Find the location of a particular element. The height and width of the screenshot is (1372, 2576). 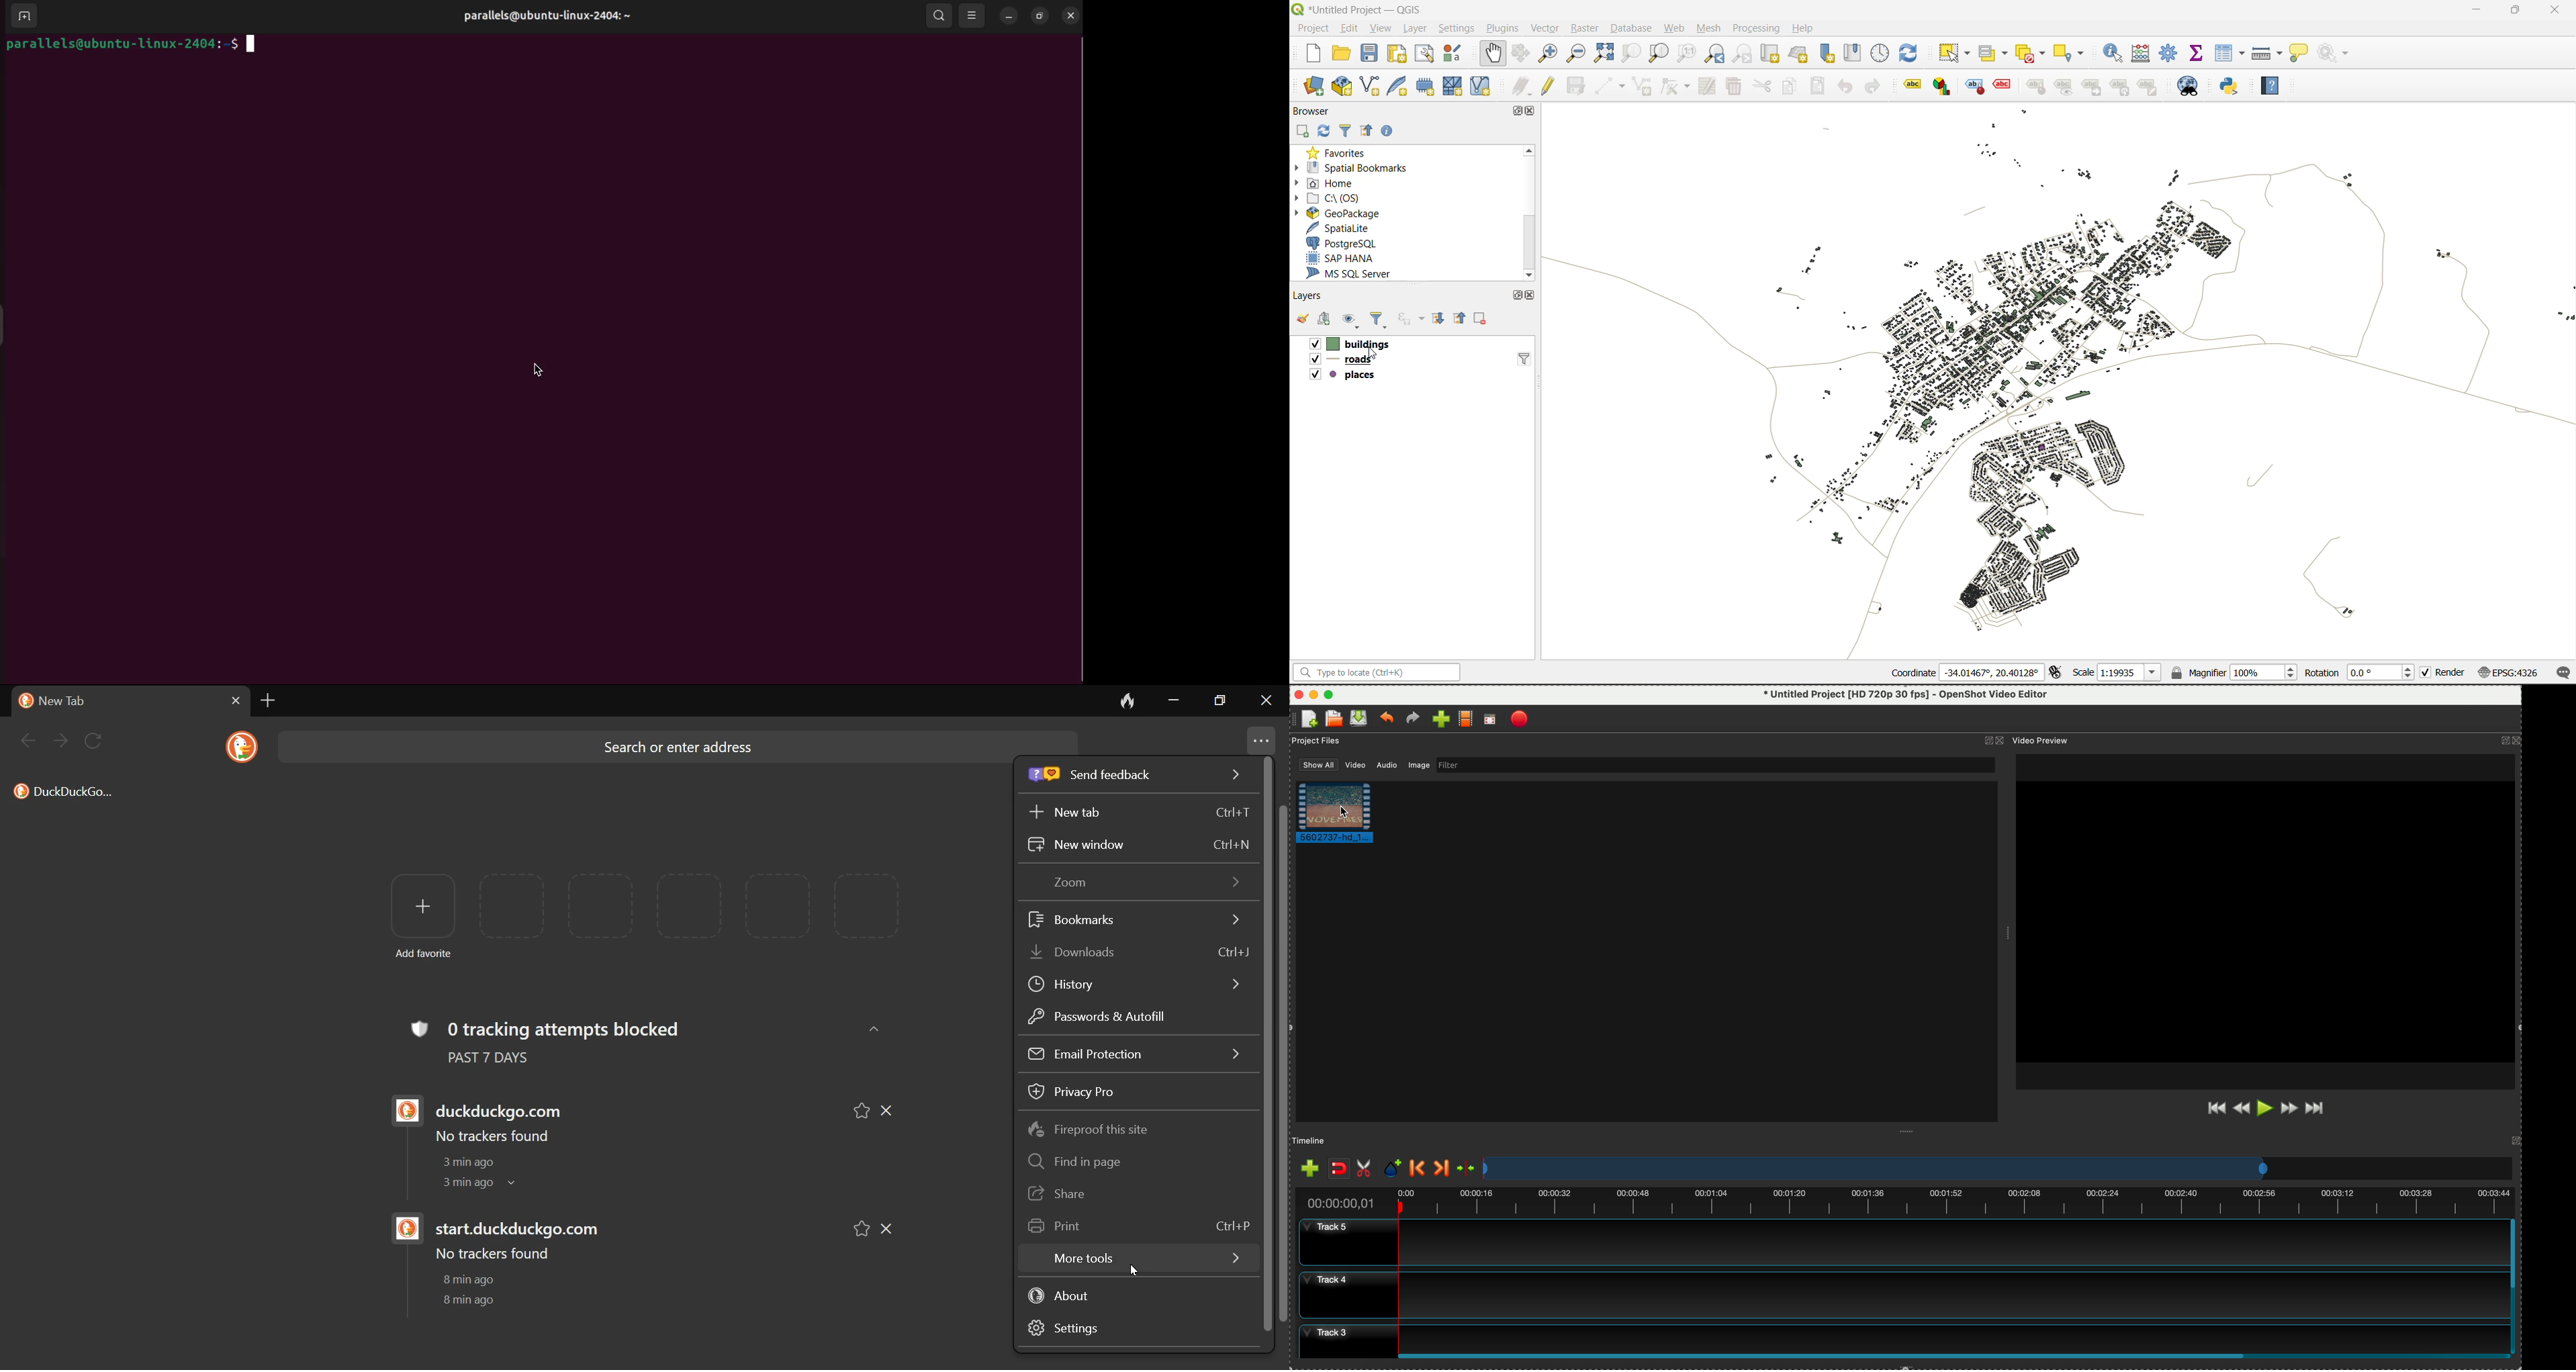

import files is located at coordinates (1307, 1166).